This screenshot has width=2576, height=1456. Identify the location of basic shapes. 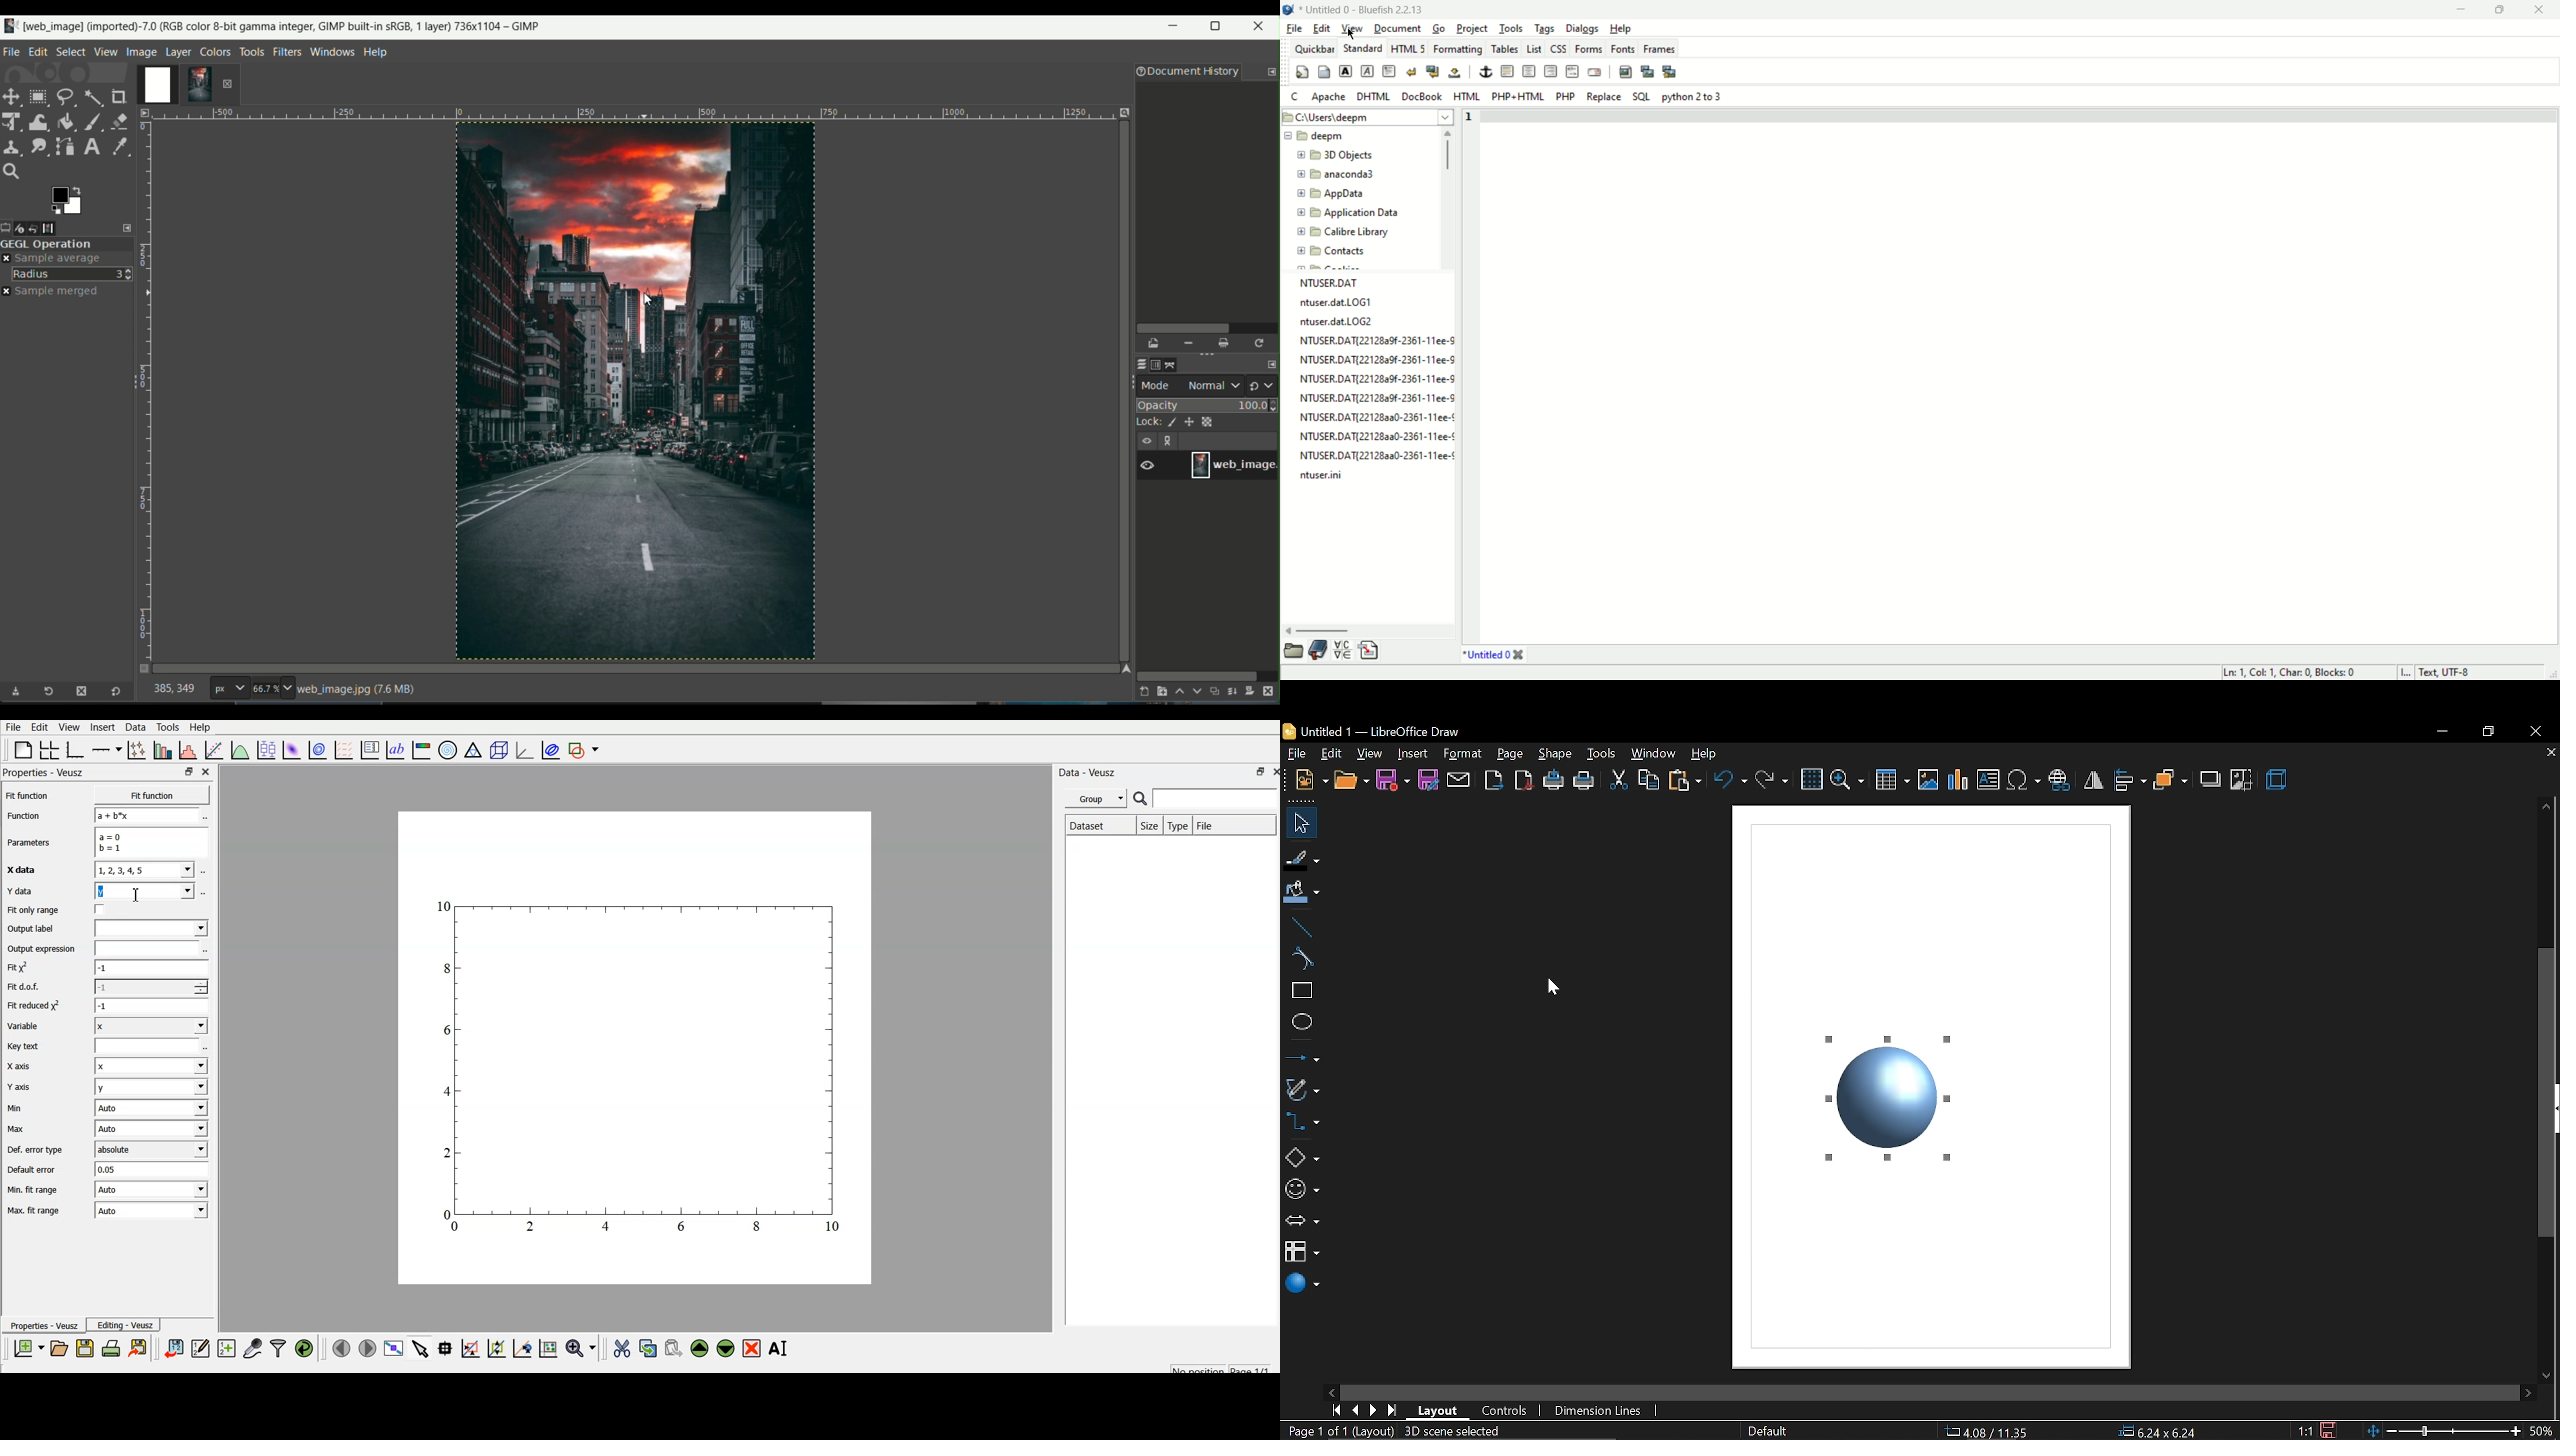
(1303, 1159).